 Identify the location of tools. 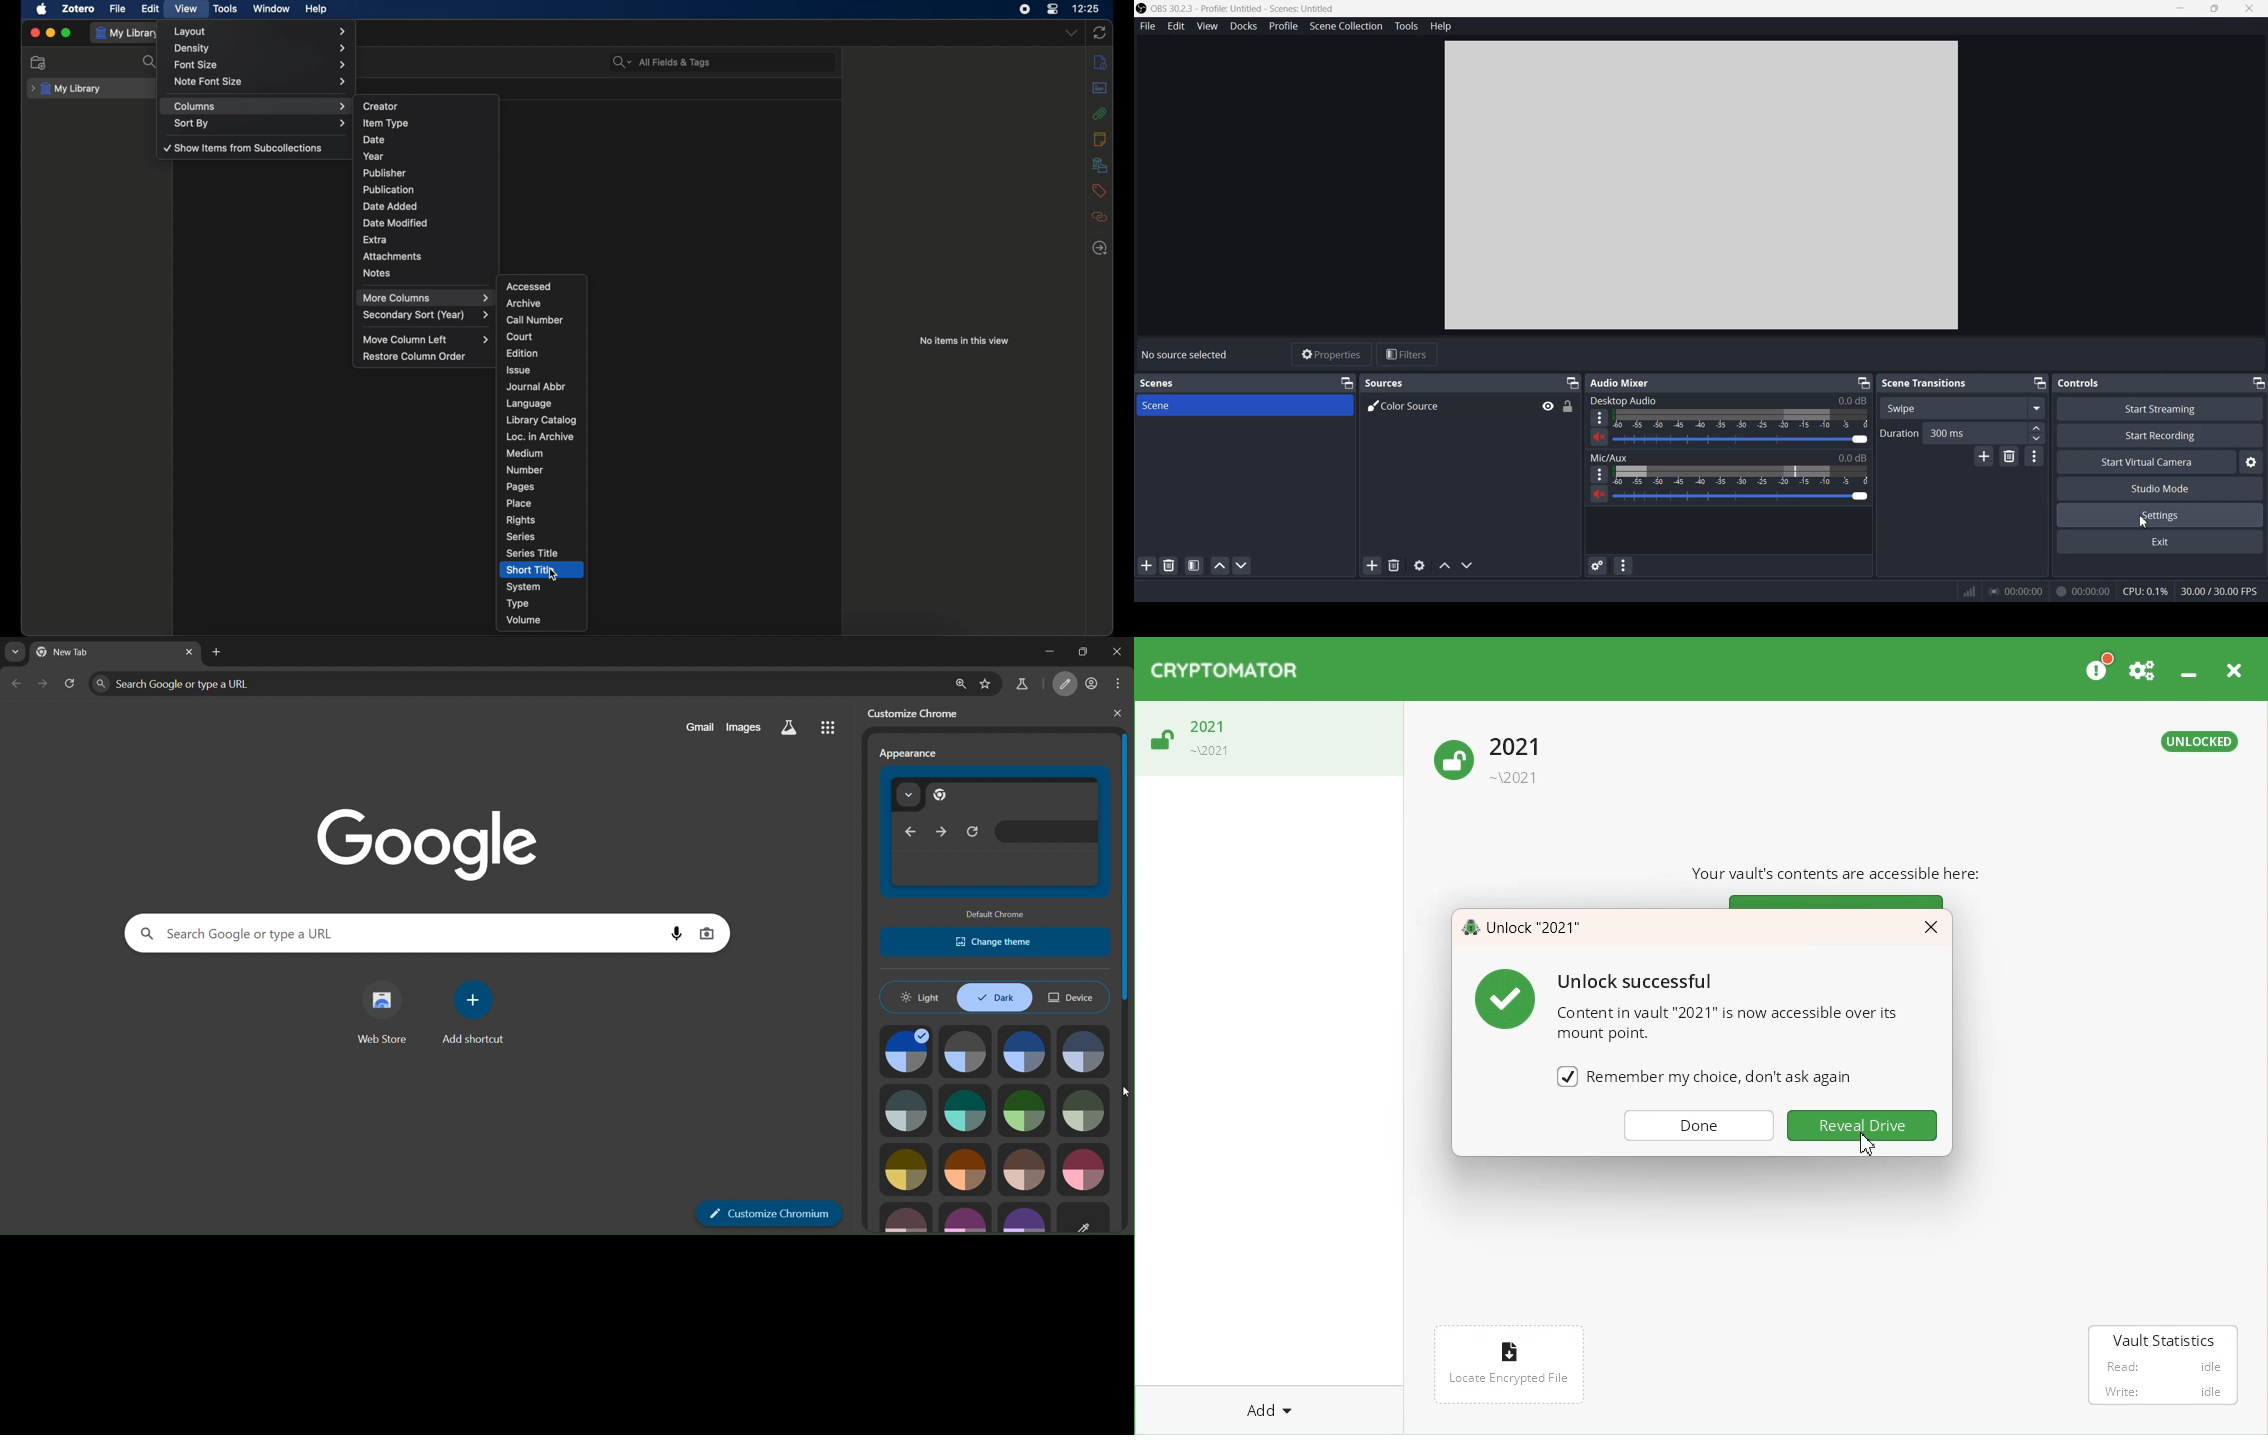
(226, 9).